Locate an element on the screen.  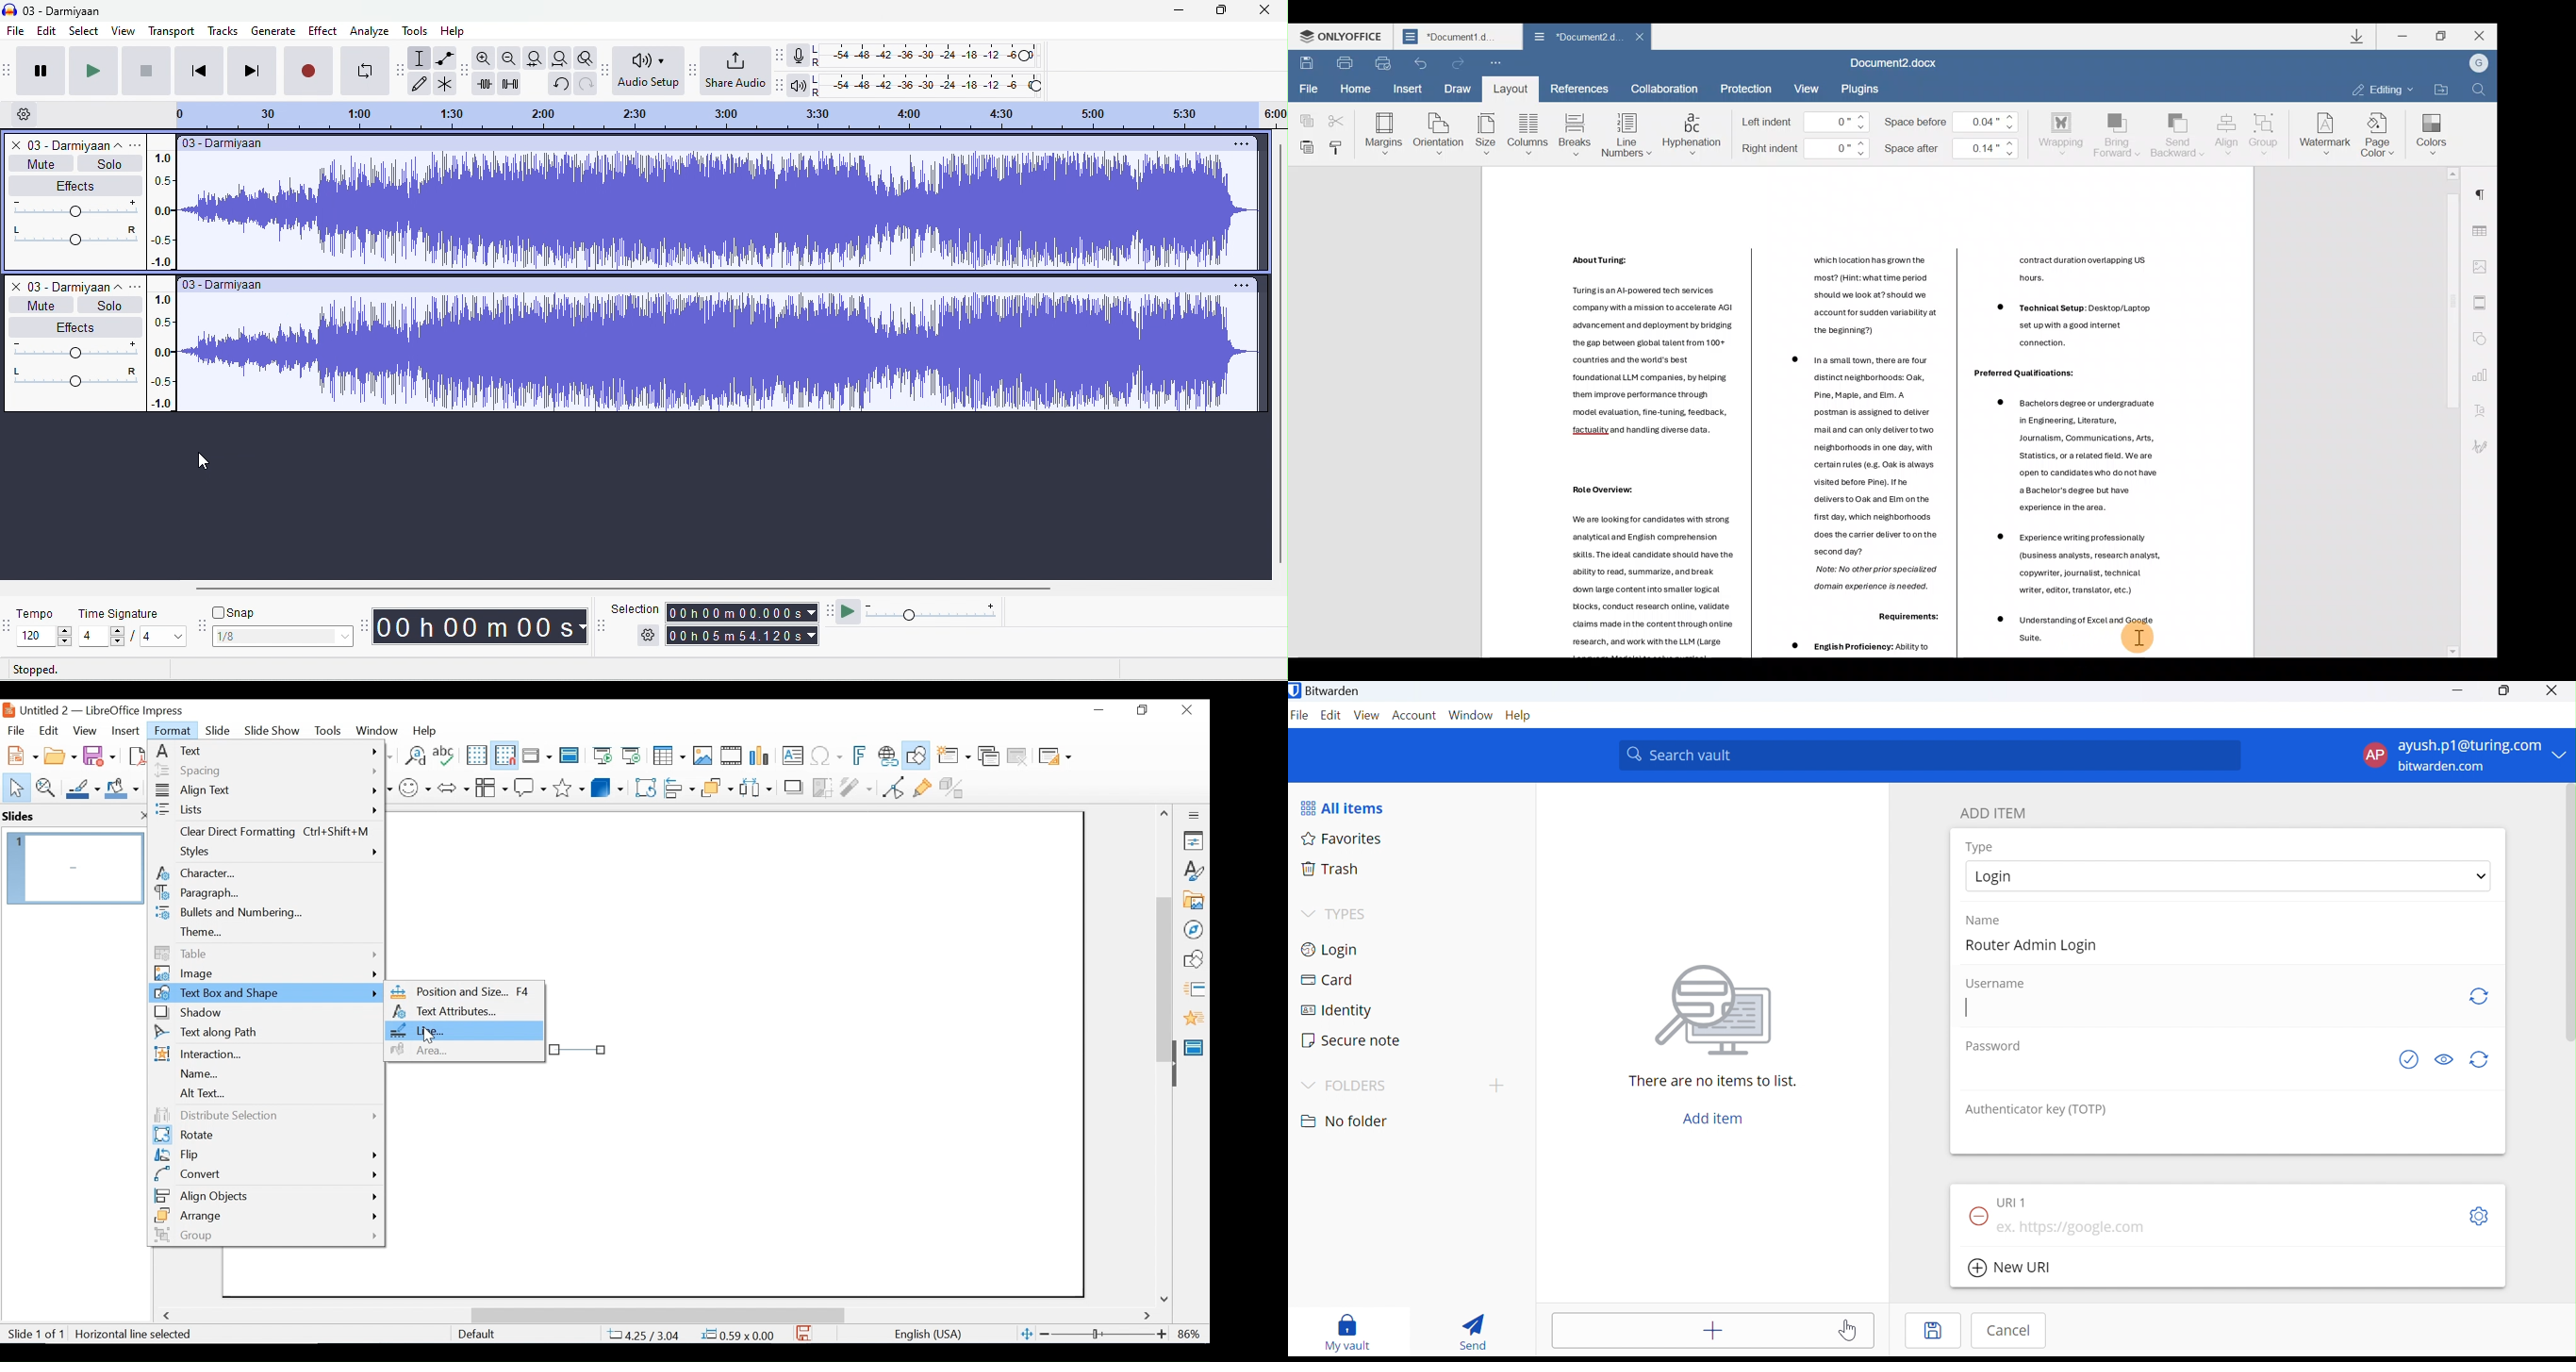
help is located at coordinates (453, 30).